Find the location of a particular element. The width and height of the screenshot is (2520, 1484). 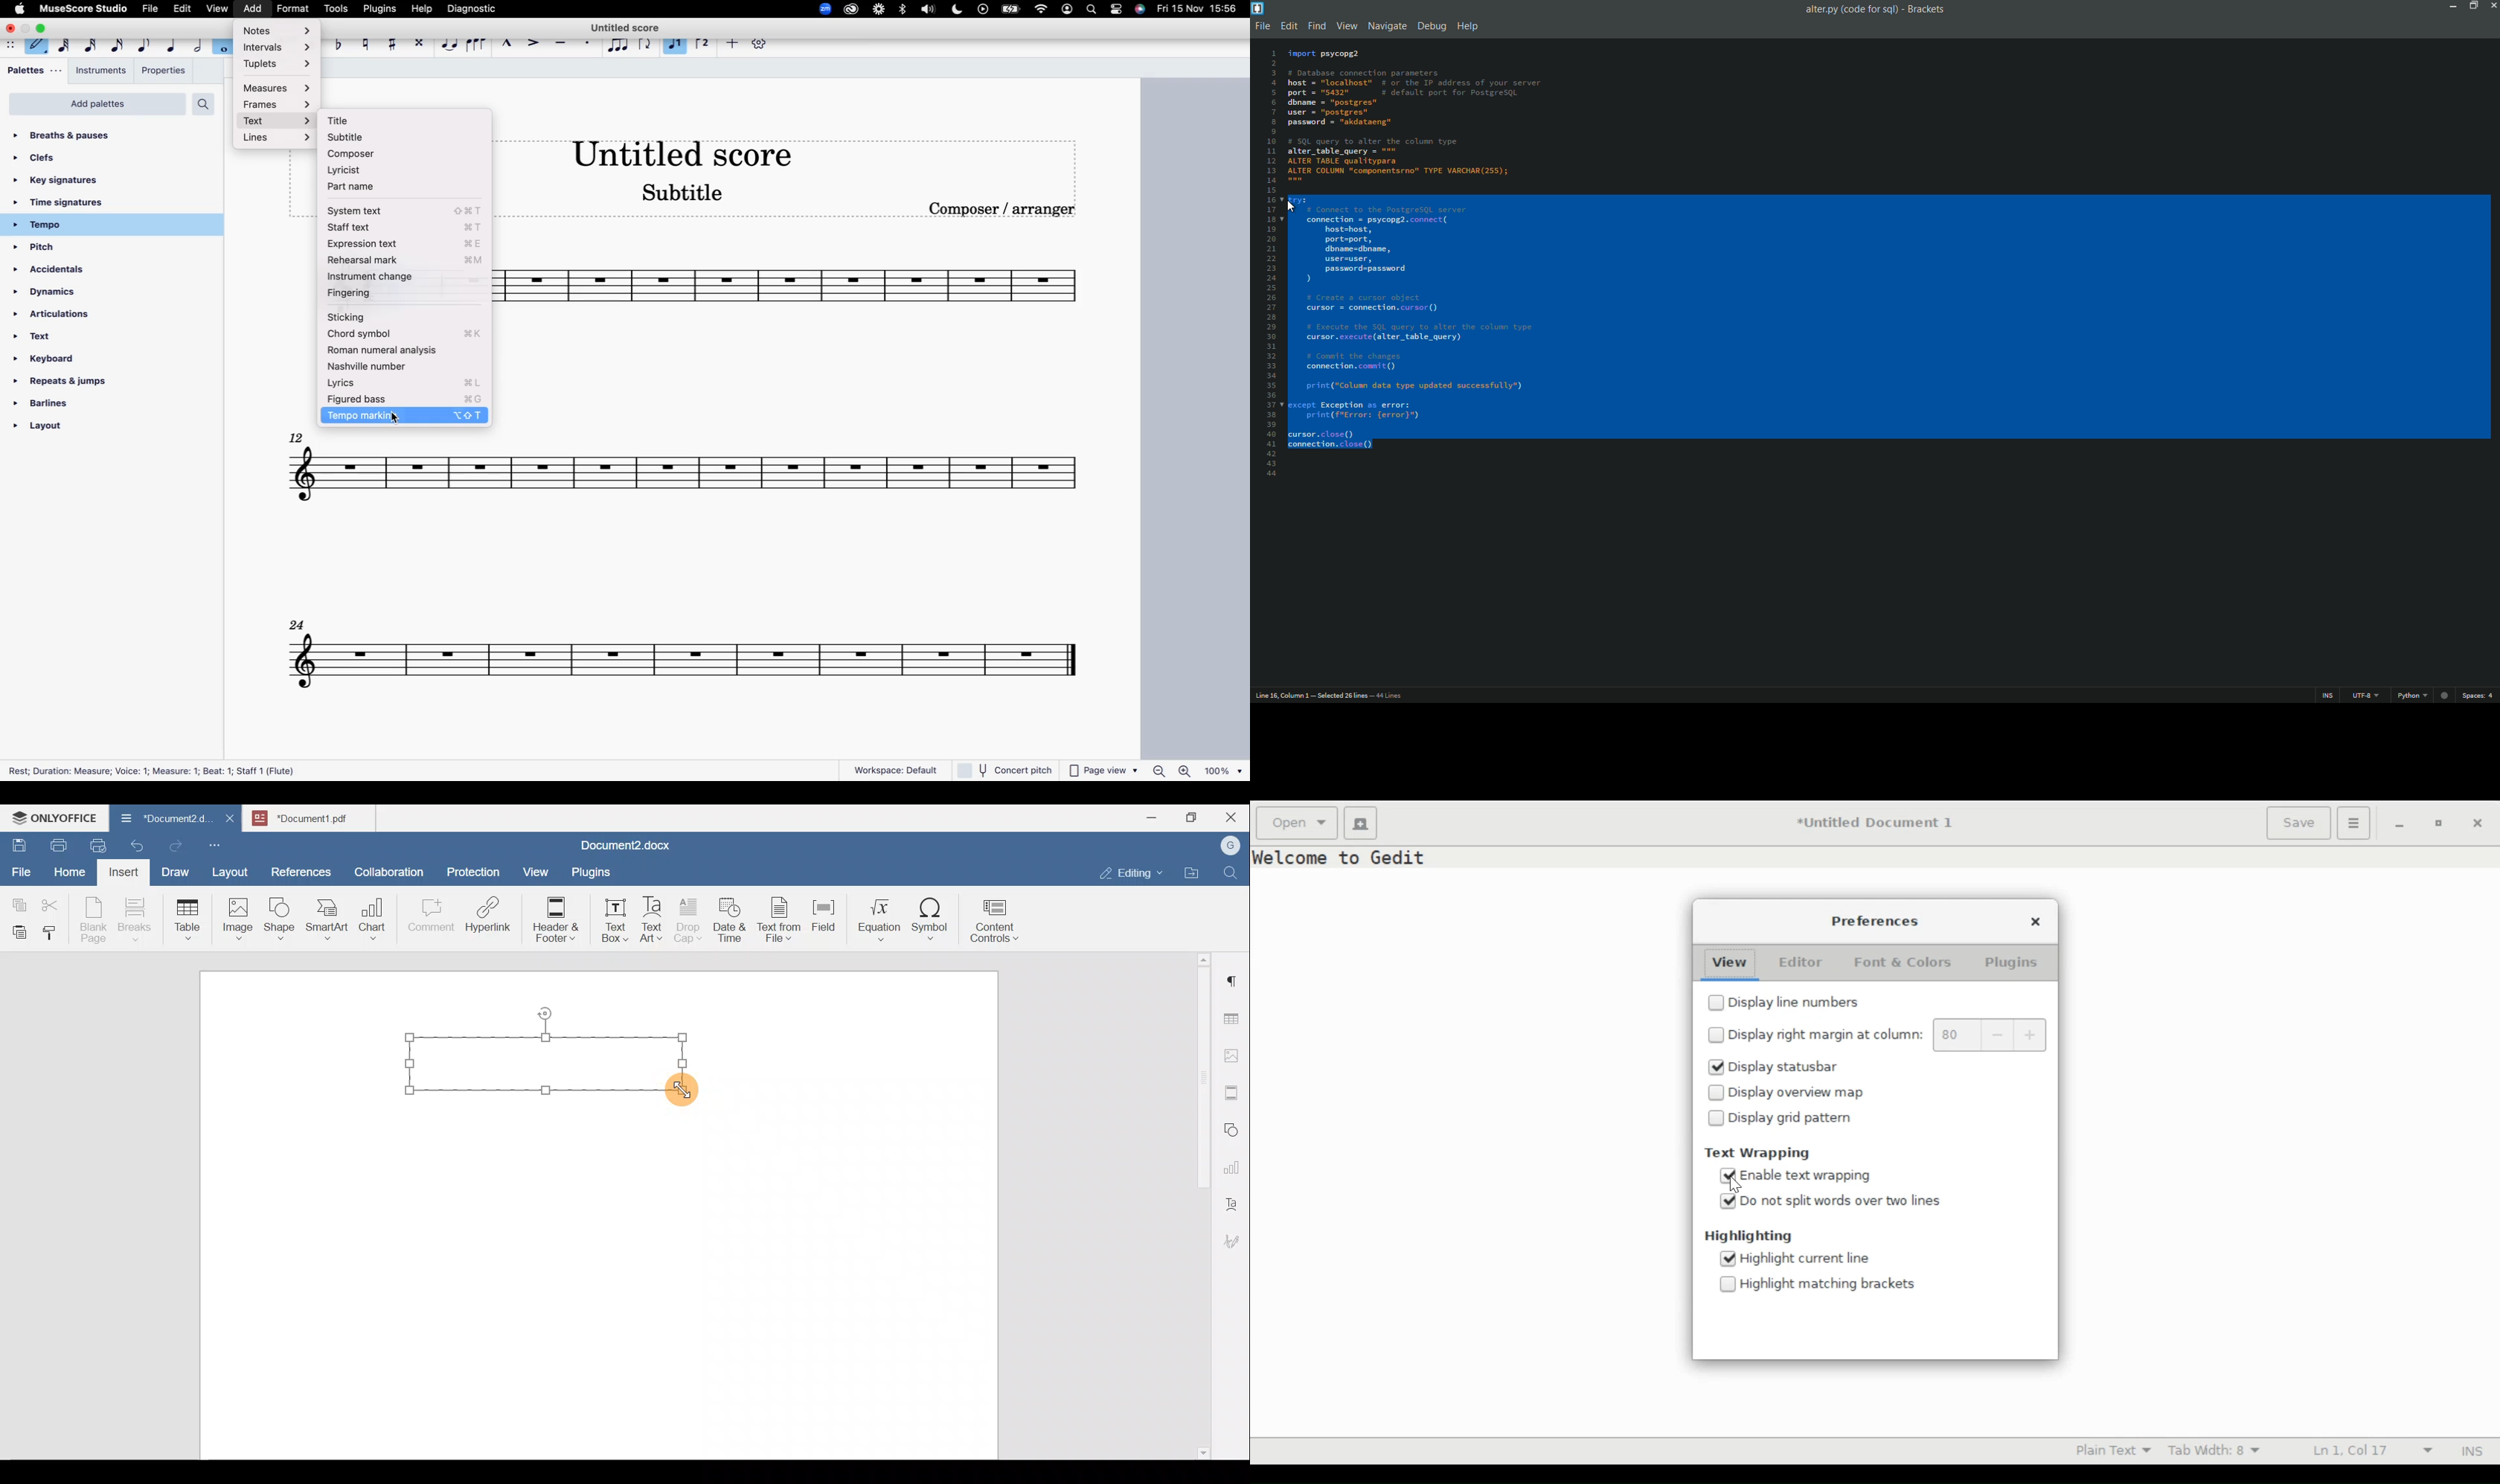

view menu is located at coordinates (1348, 26).